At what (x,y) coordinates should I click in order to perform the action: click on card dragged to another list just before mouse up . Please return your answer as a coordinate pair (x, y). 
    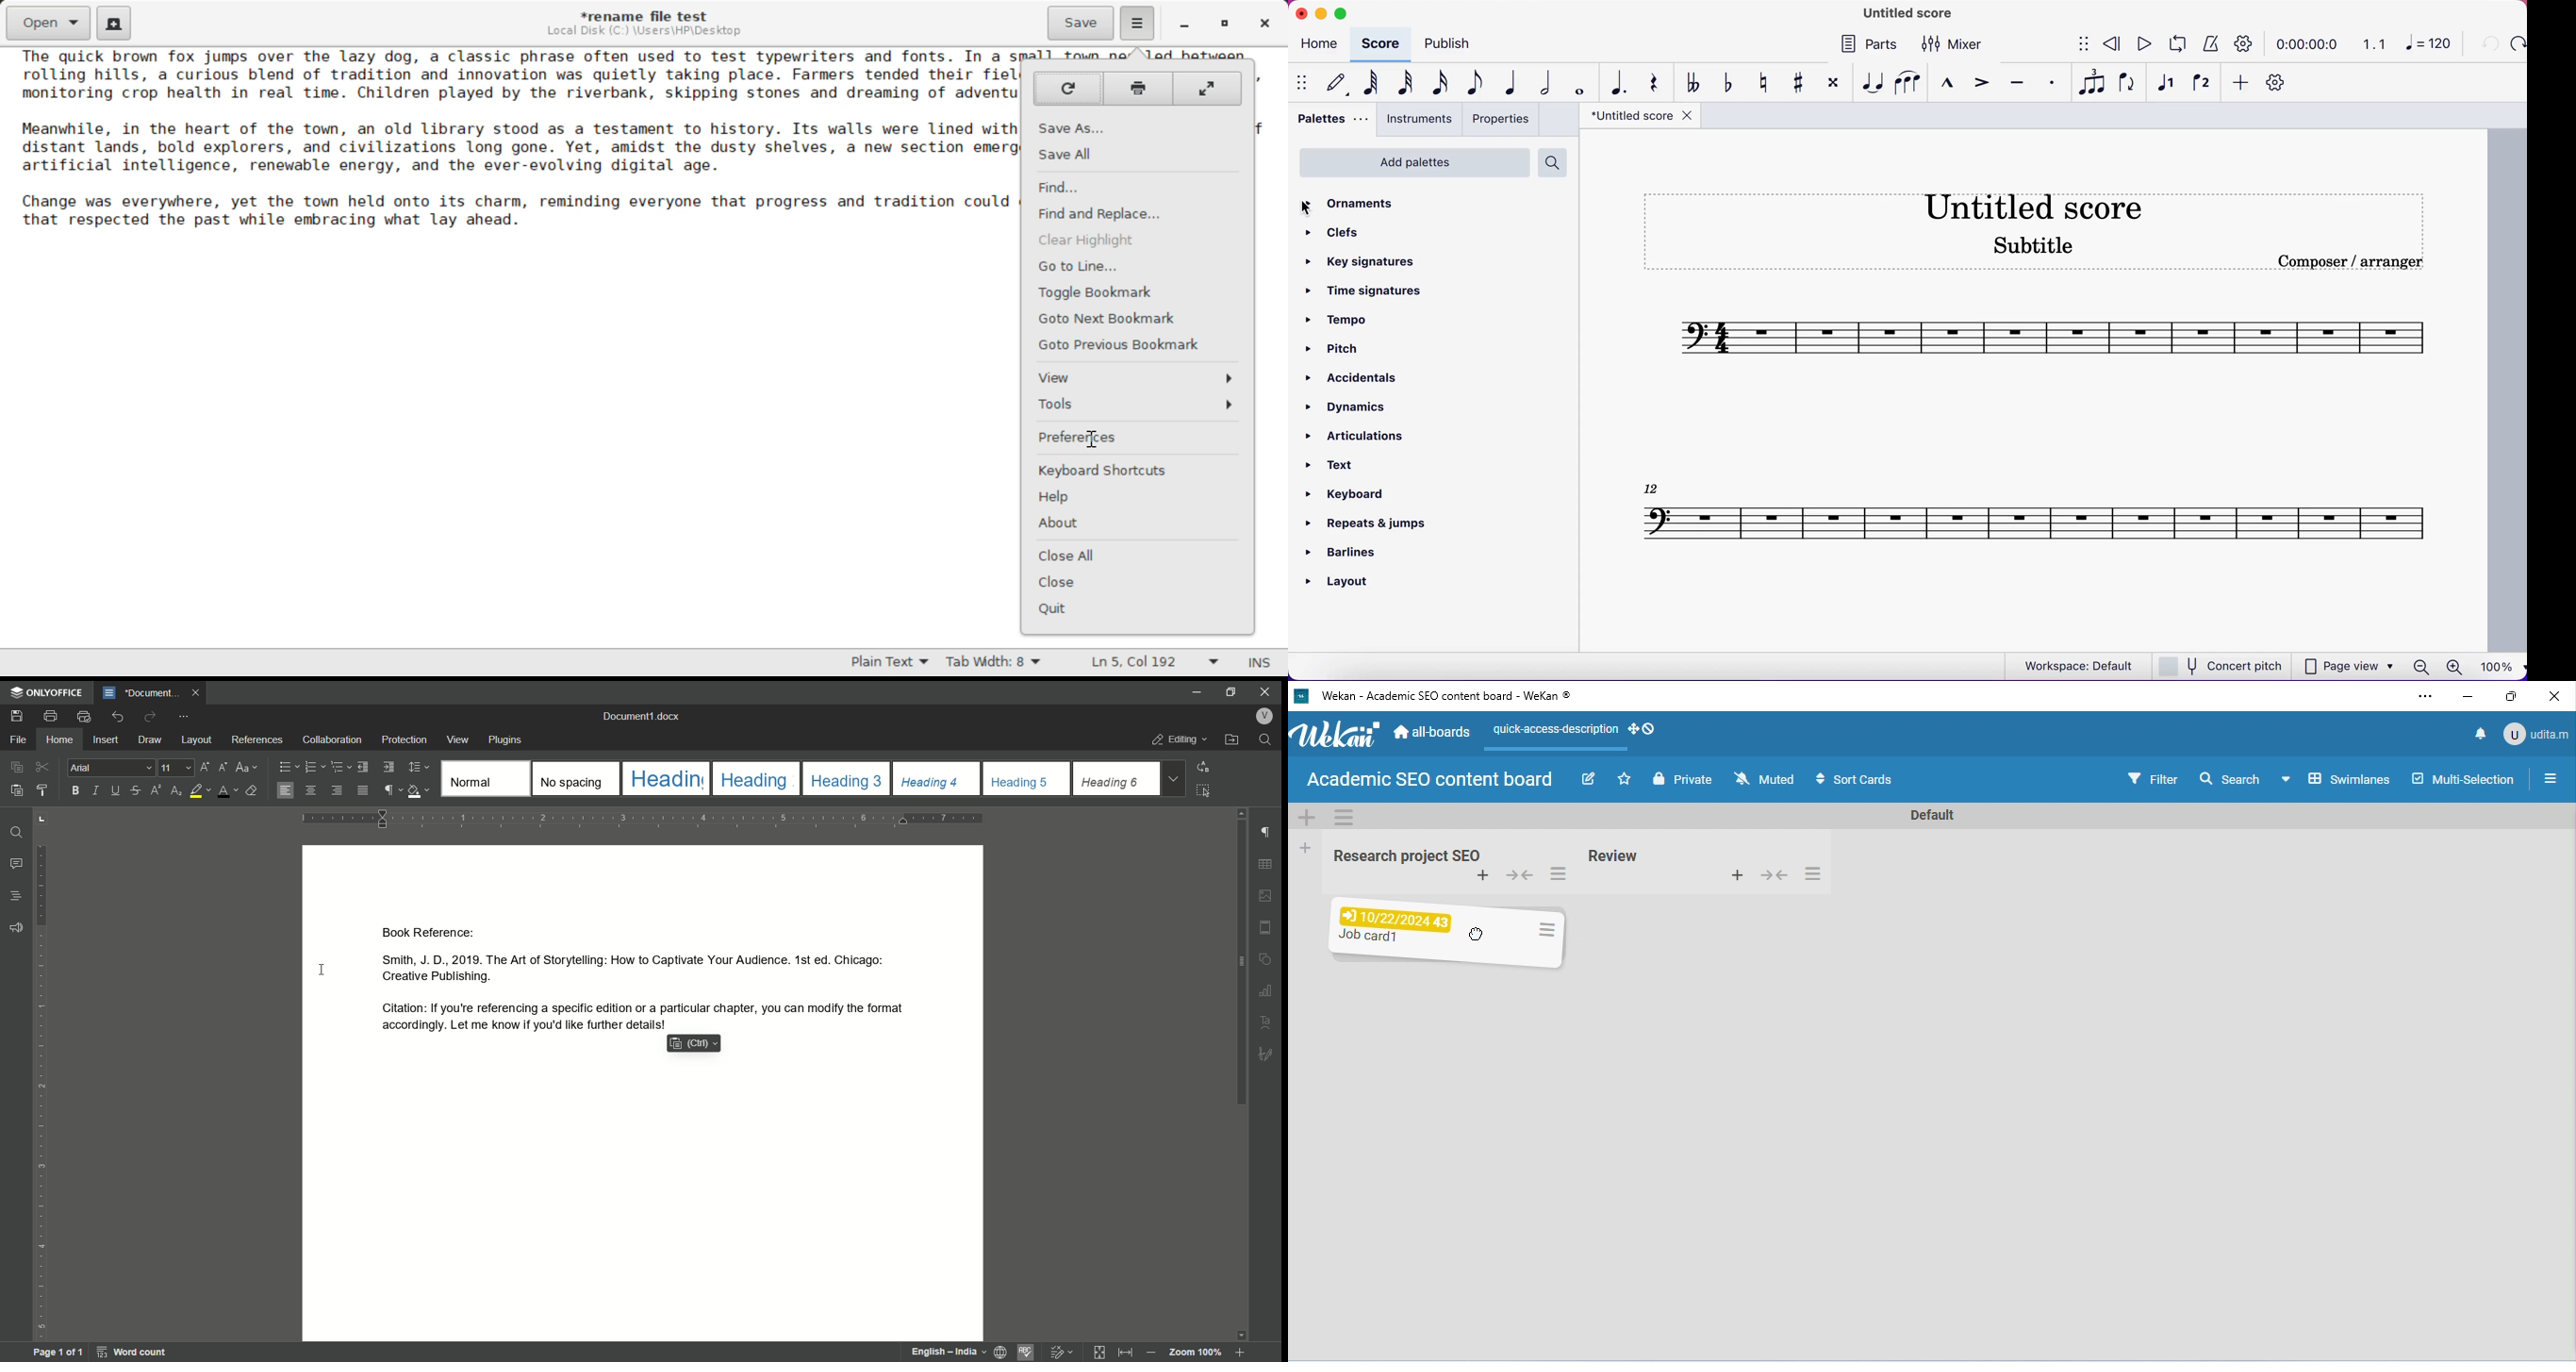
    Looking at the image, I should click on (1449, 931).